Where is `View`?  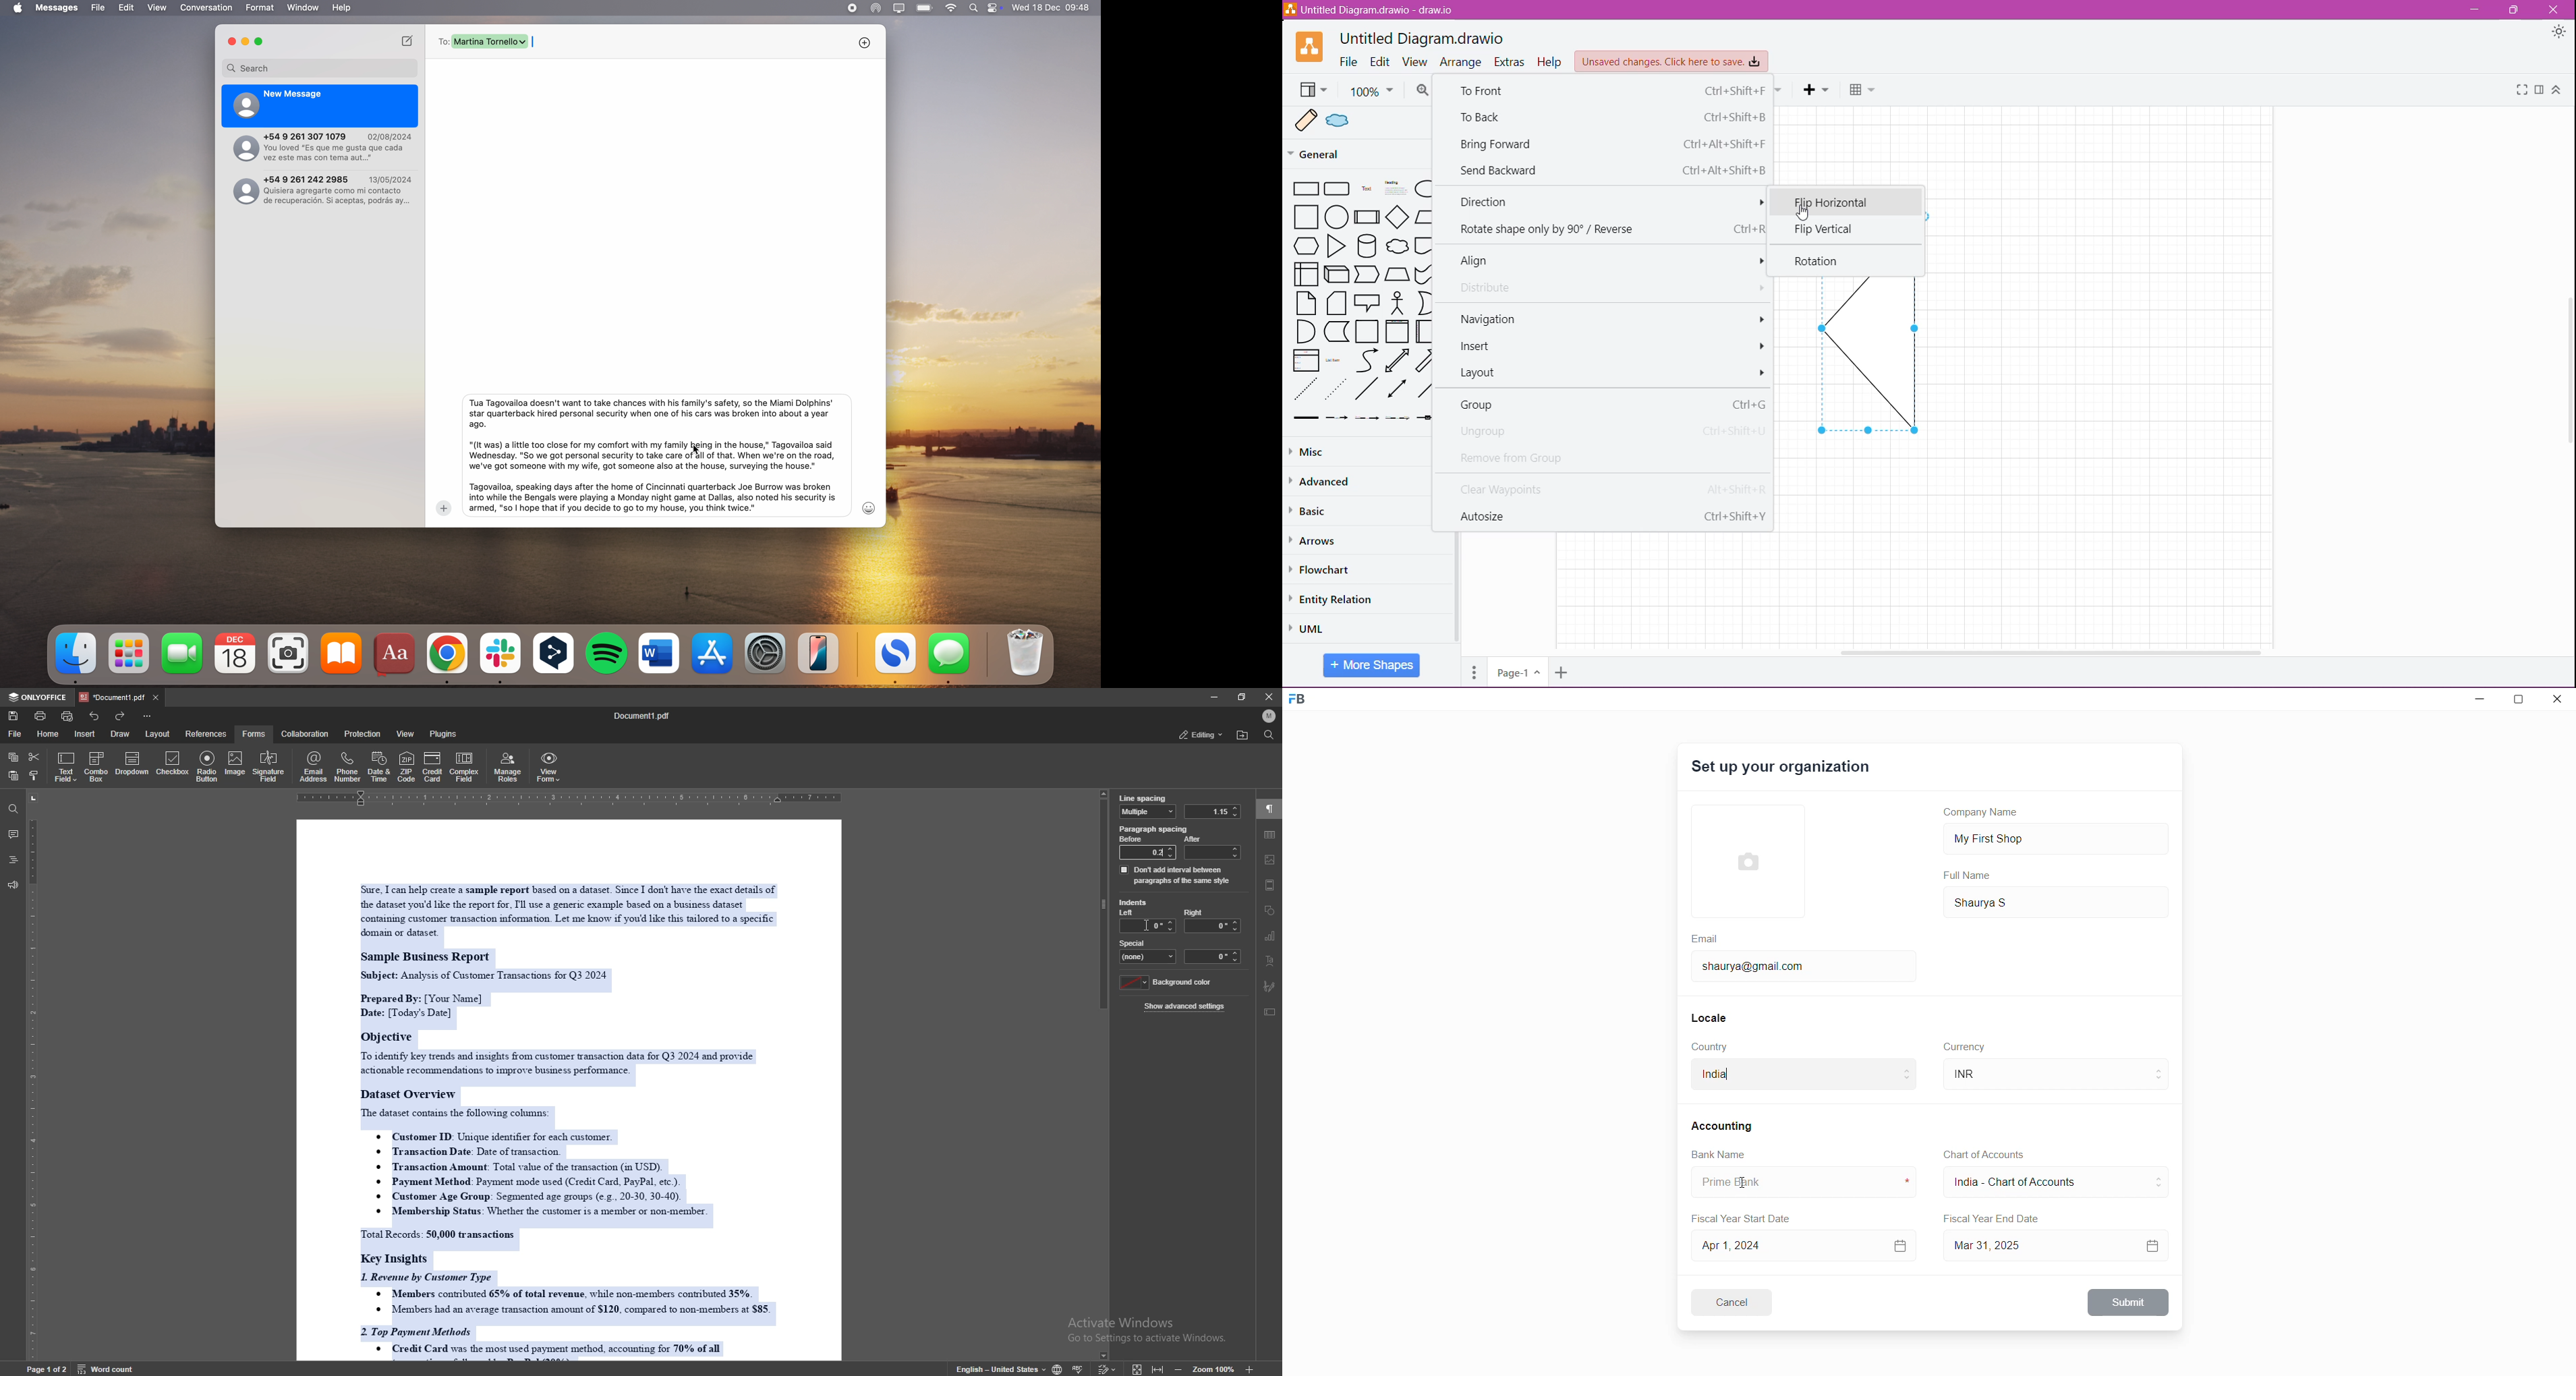 View is located at coordinates (1312, 90).